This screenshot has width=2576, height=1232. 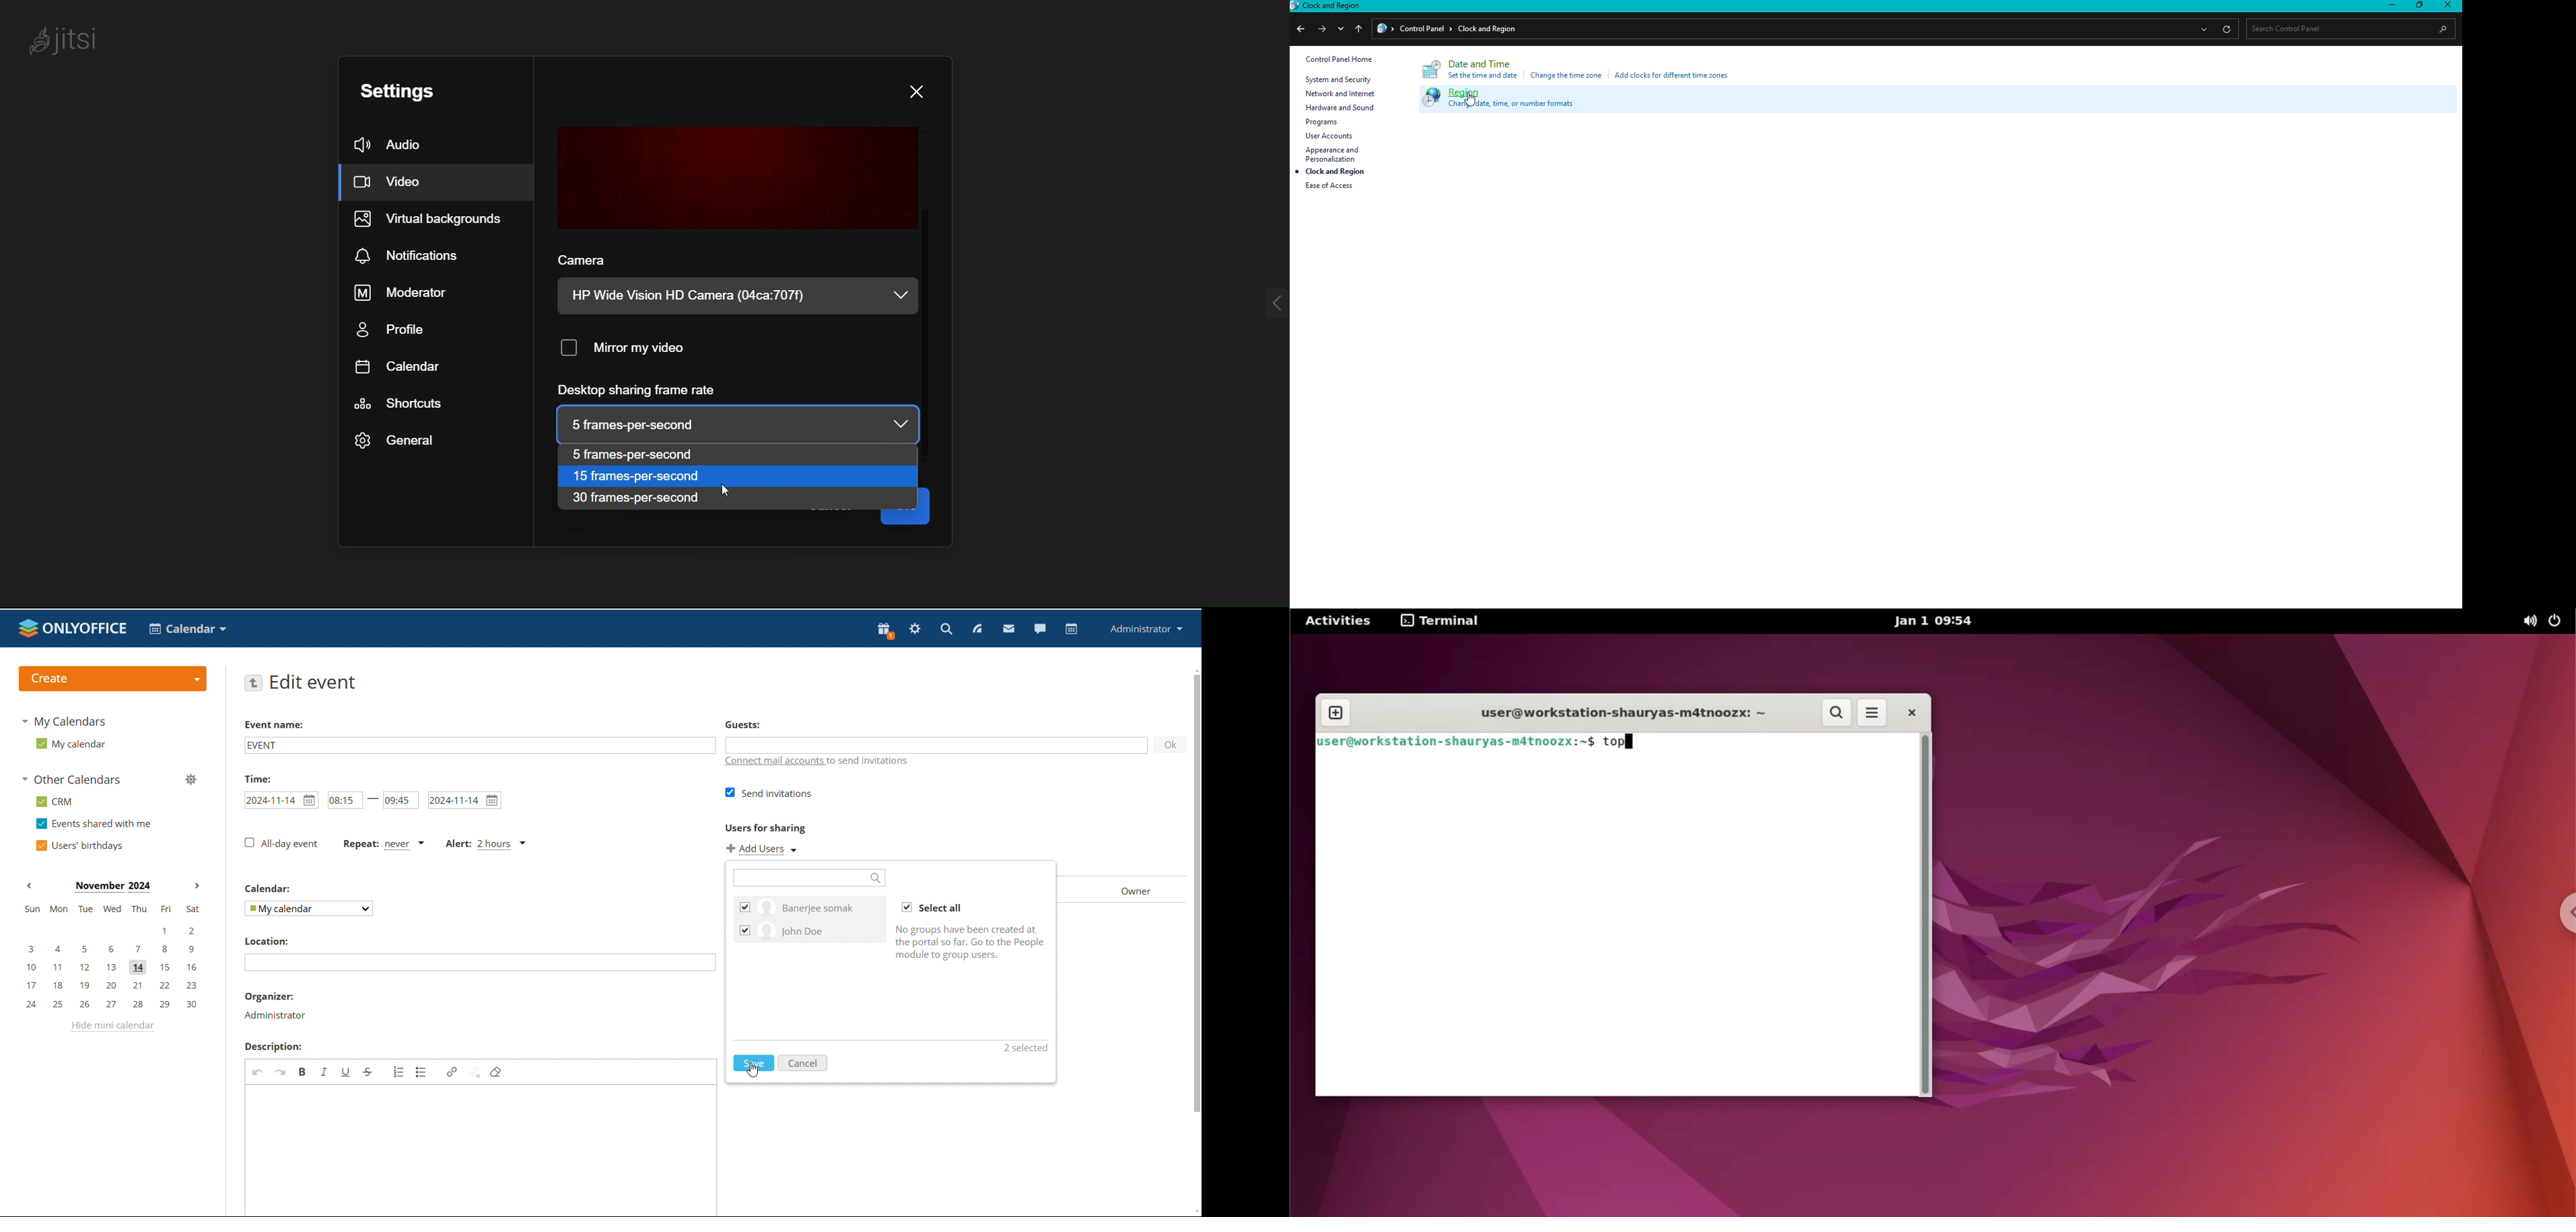 What do you see at coordinates (274, 724) in the screenshot?
I see `Event name` at bounding box center [274, 724].